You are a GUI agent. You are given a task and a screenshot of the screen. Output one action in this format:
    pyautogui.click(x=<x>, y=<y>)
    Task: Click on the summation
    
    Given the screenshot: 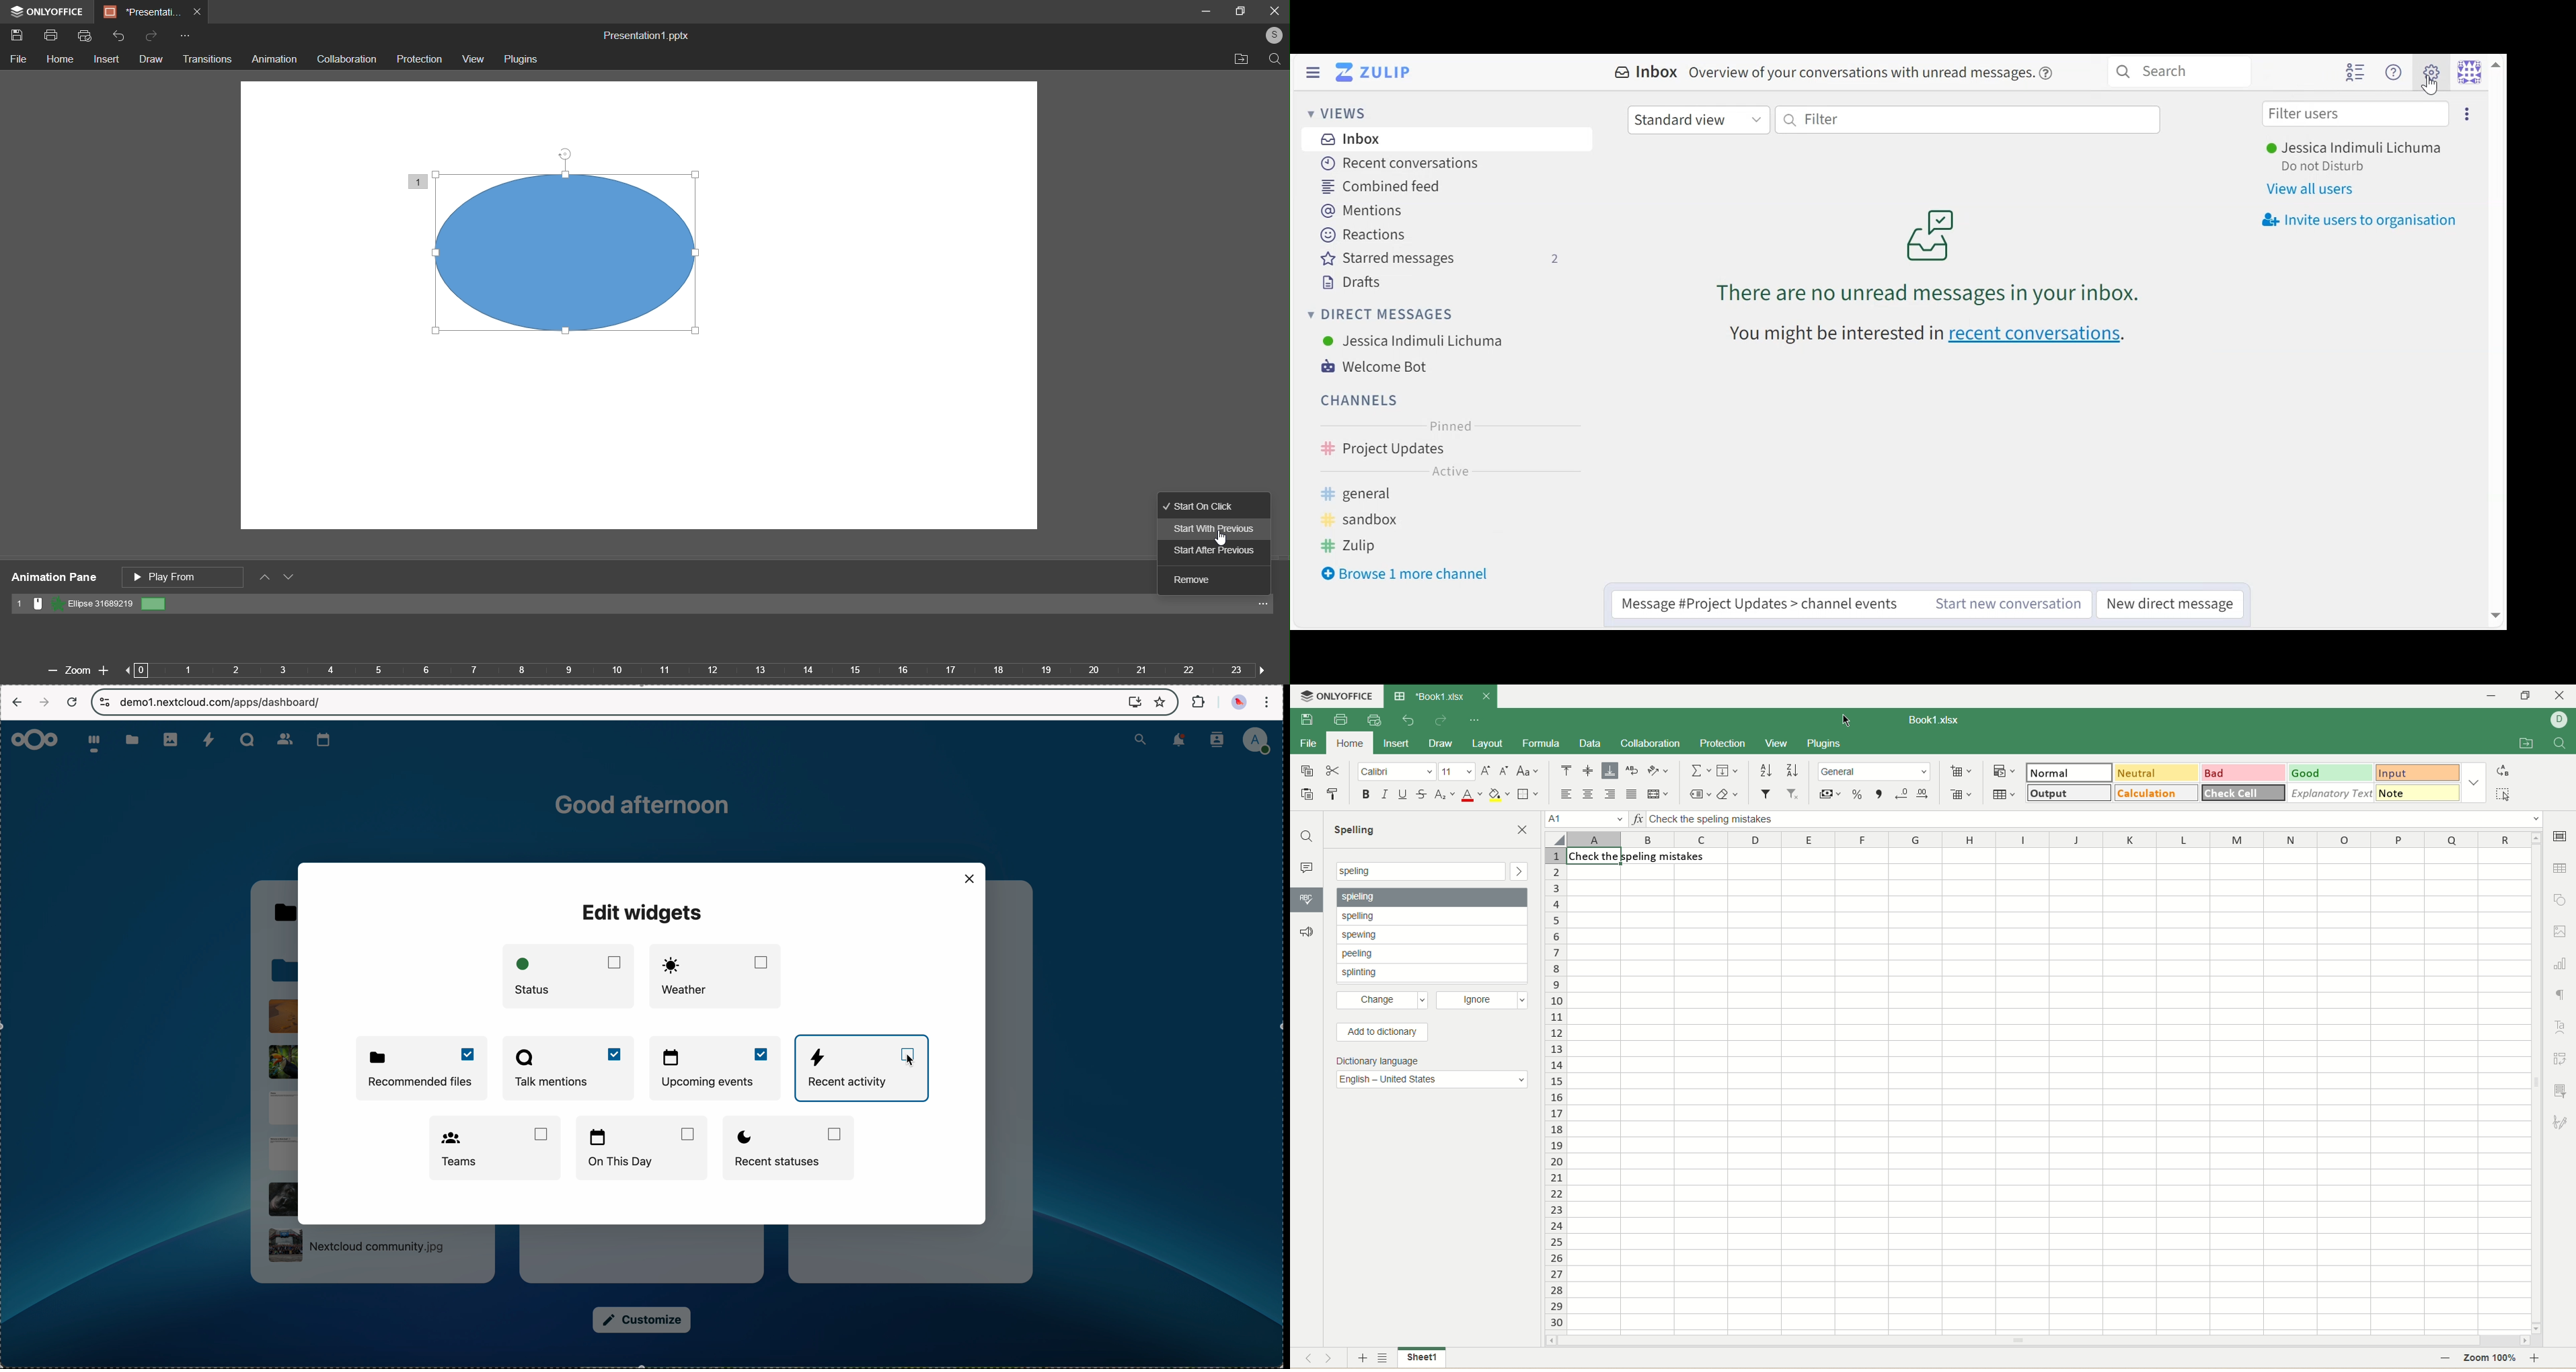 What is the action you would take?
    pyautogui.click(x=1699, y=770)
    